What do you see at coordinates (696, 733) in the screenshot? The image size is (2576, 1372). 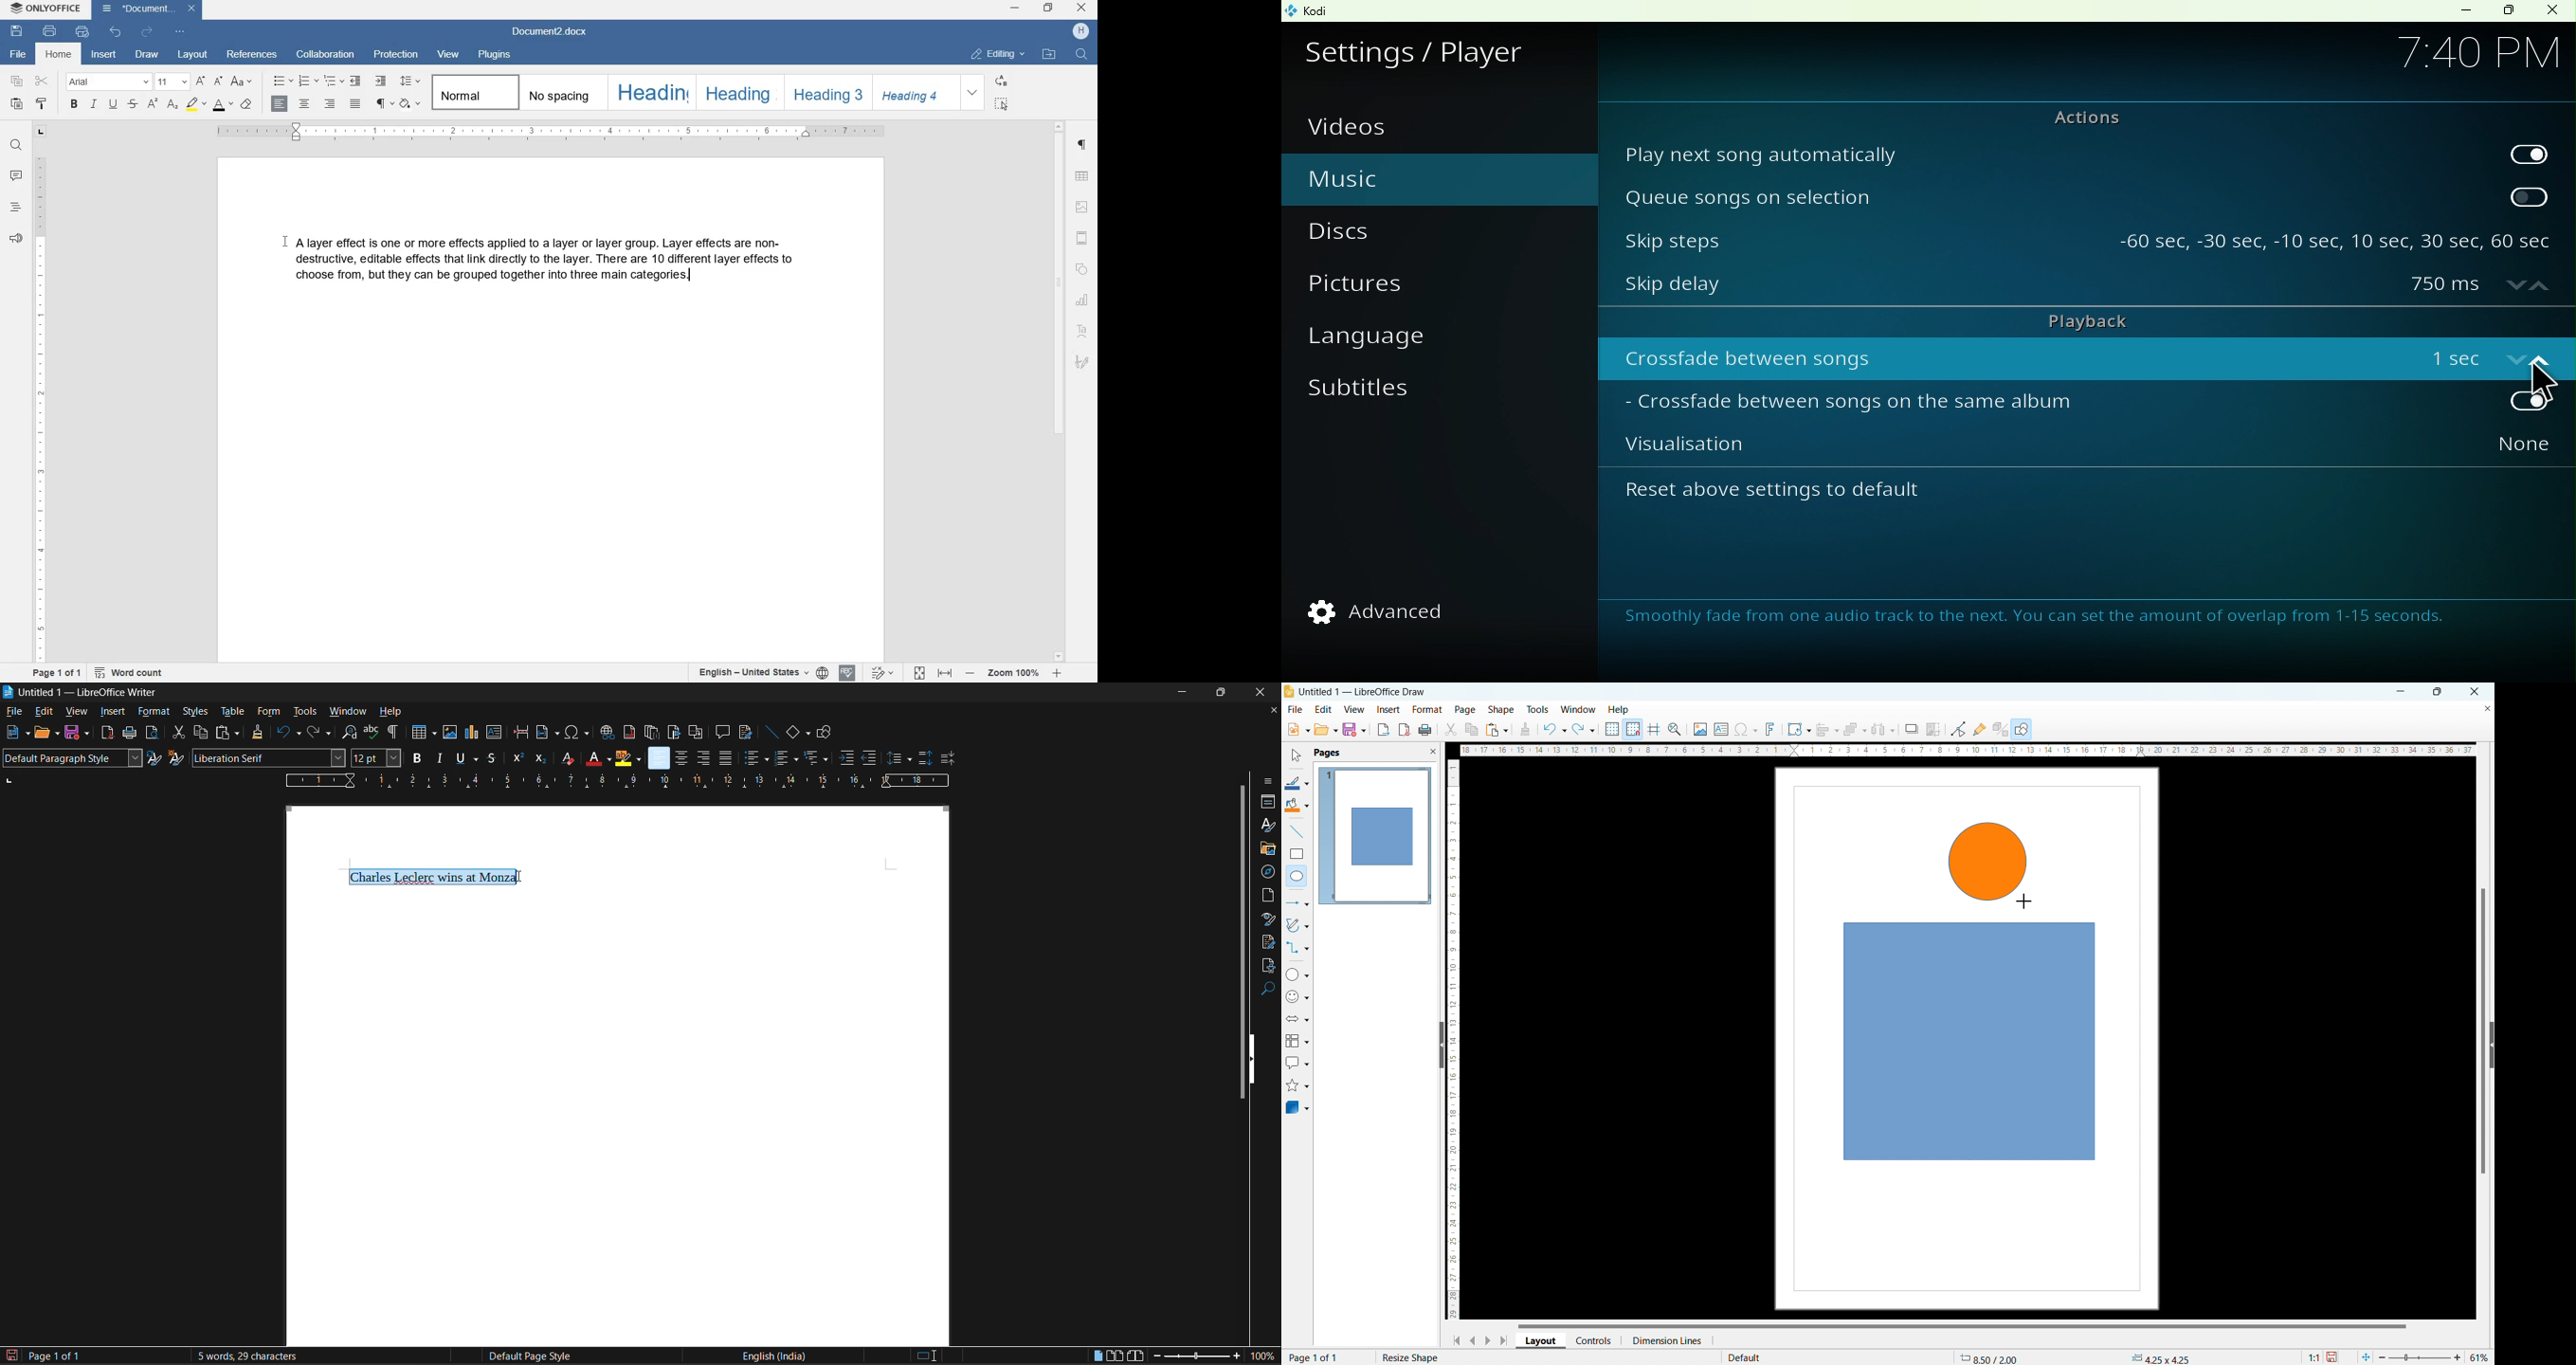 I see `insert cross reference` at bounding box center [696, 733].